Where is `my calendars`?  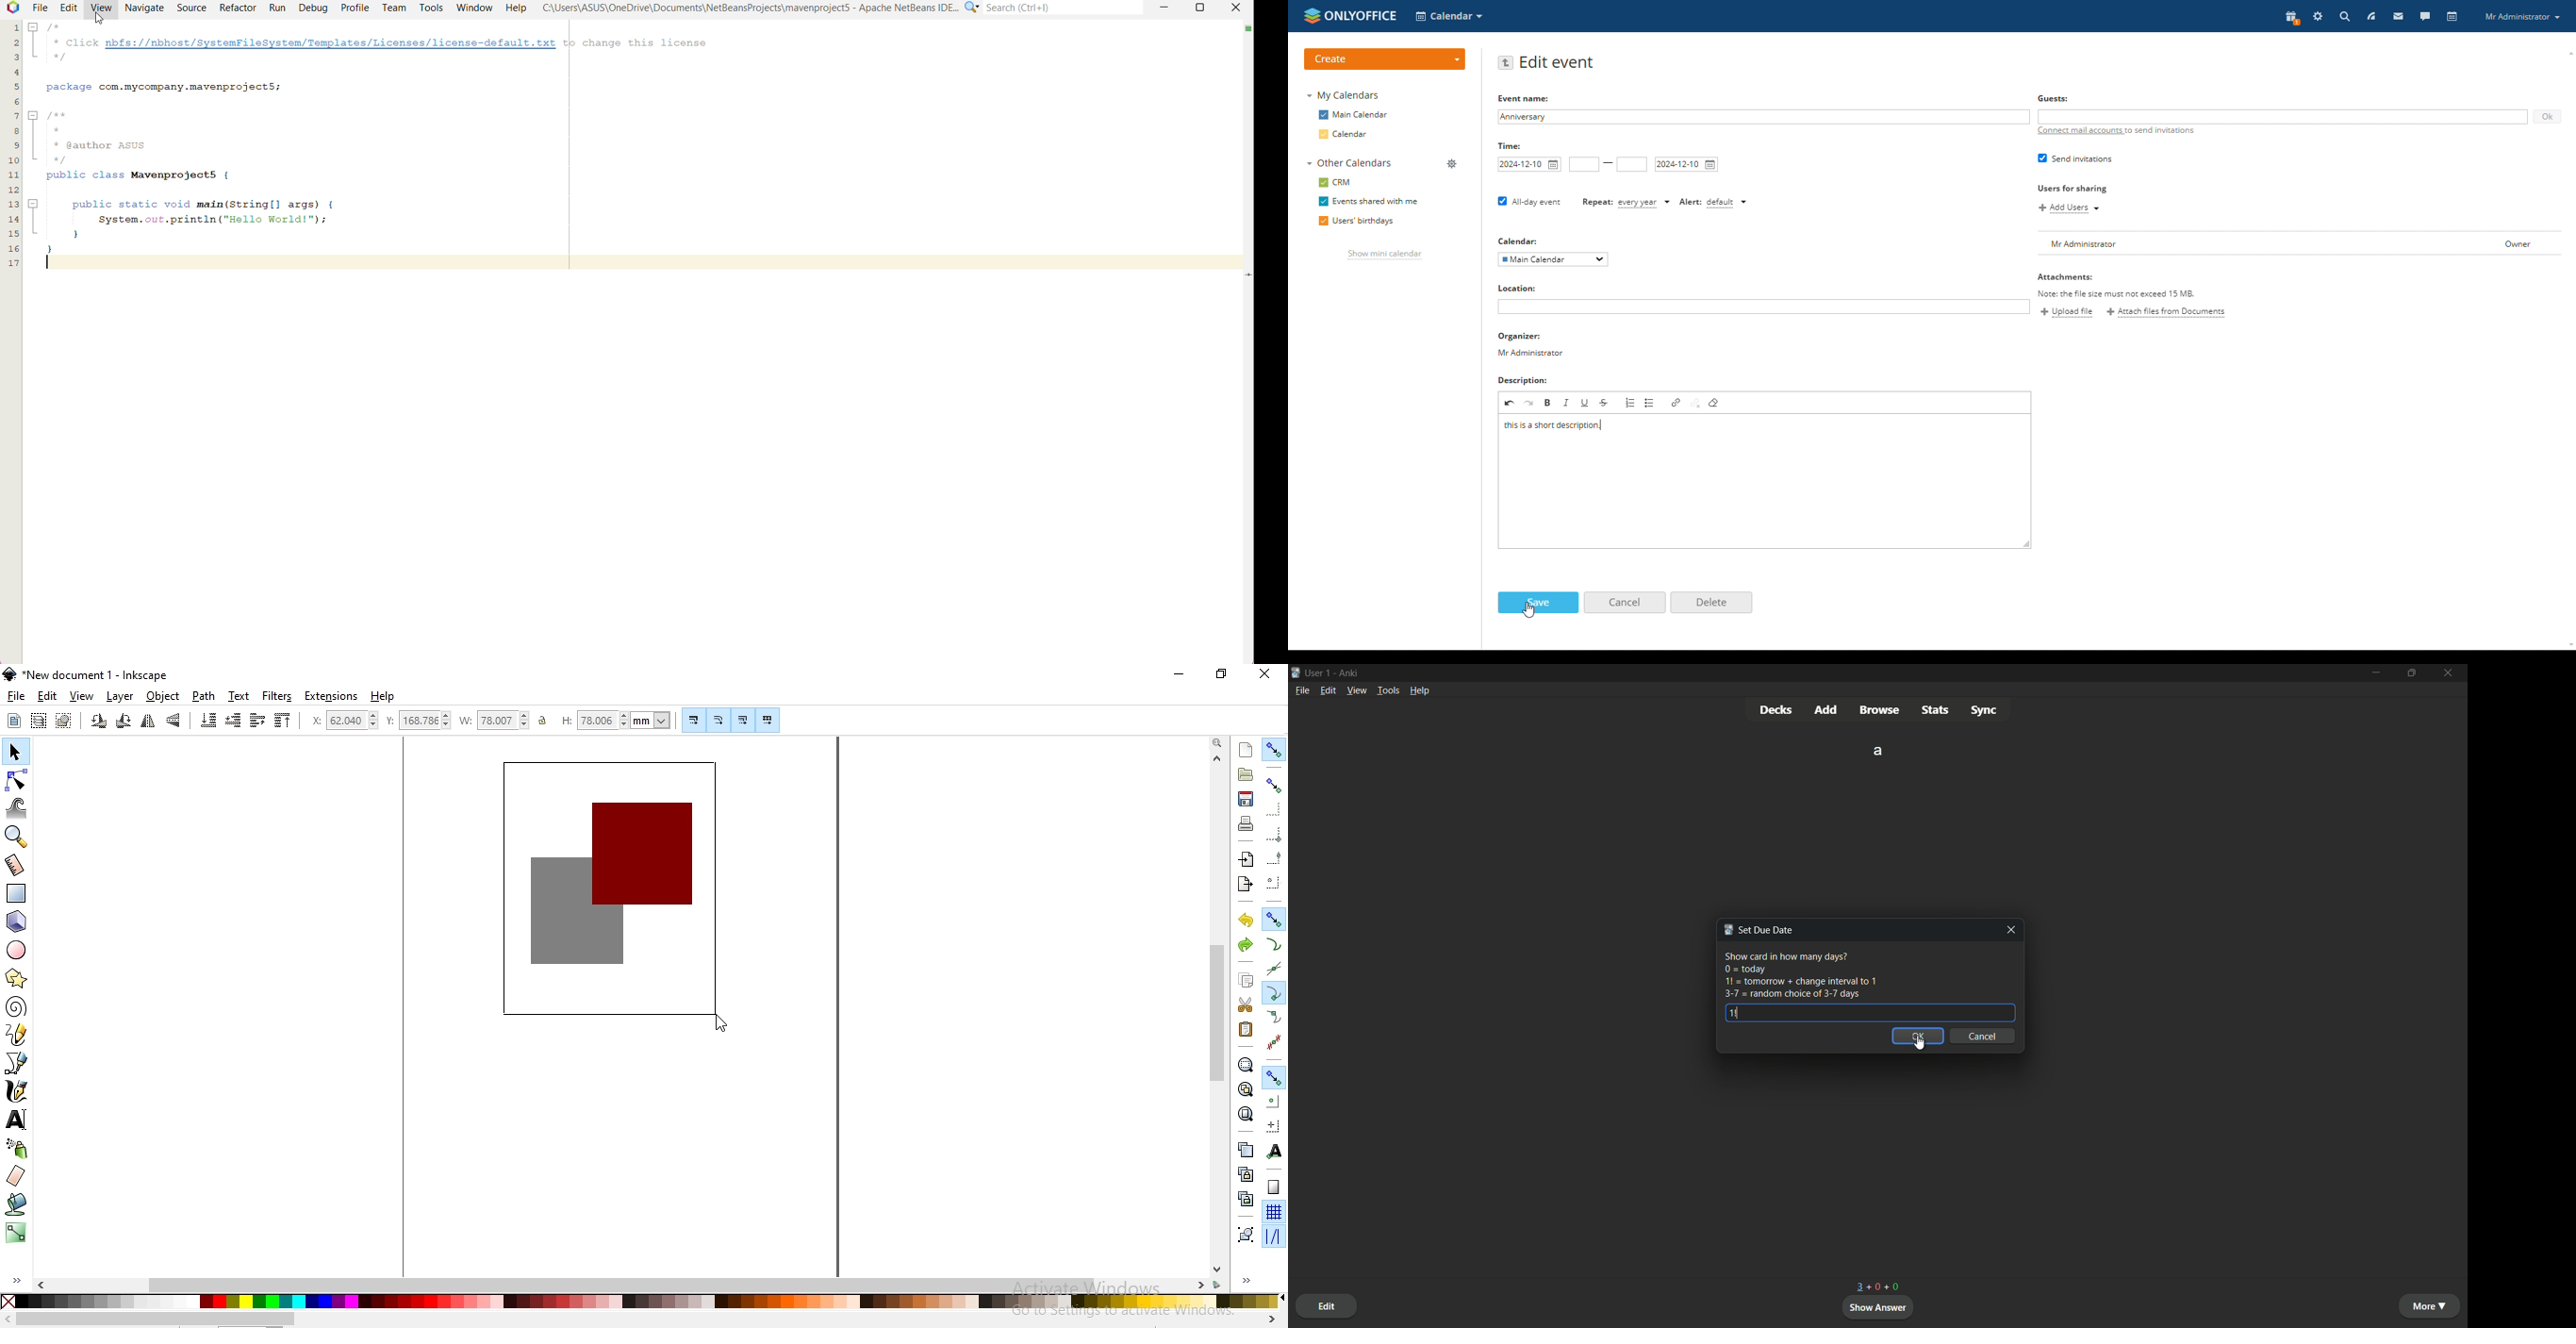
my calendars is located at coordinates (1342, 95).